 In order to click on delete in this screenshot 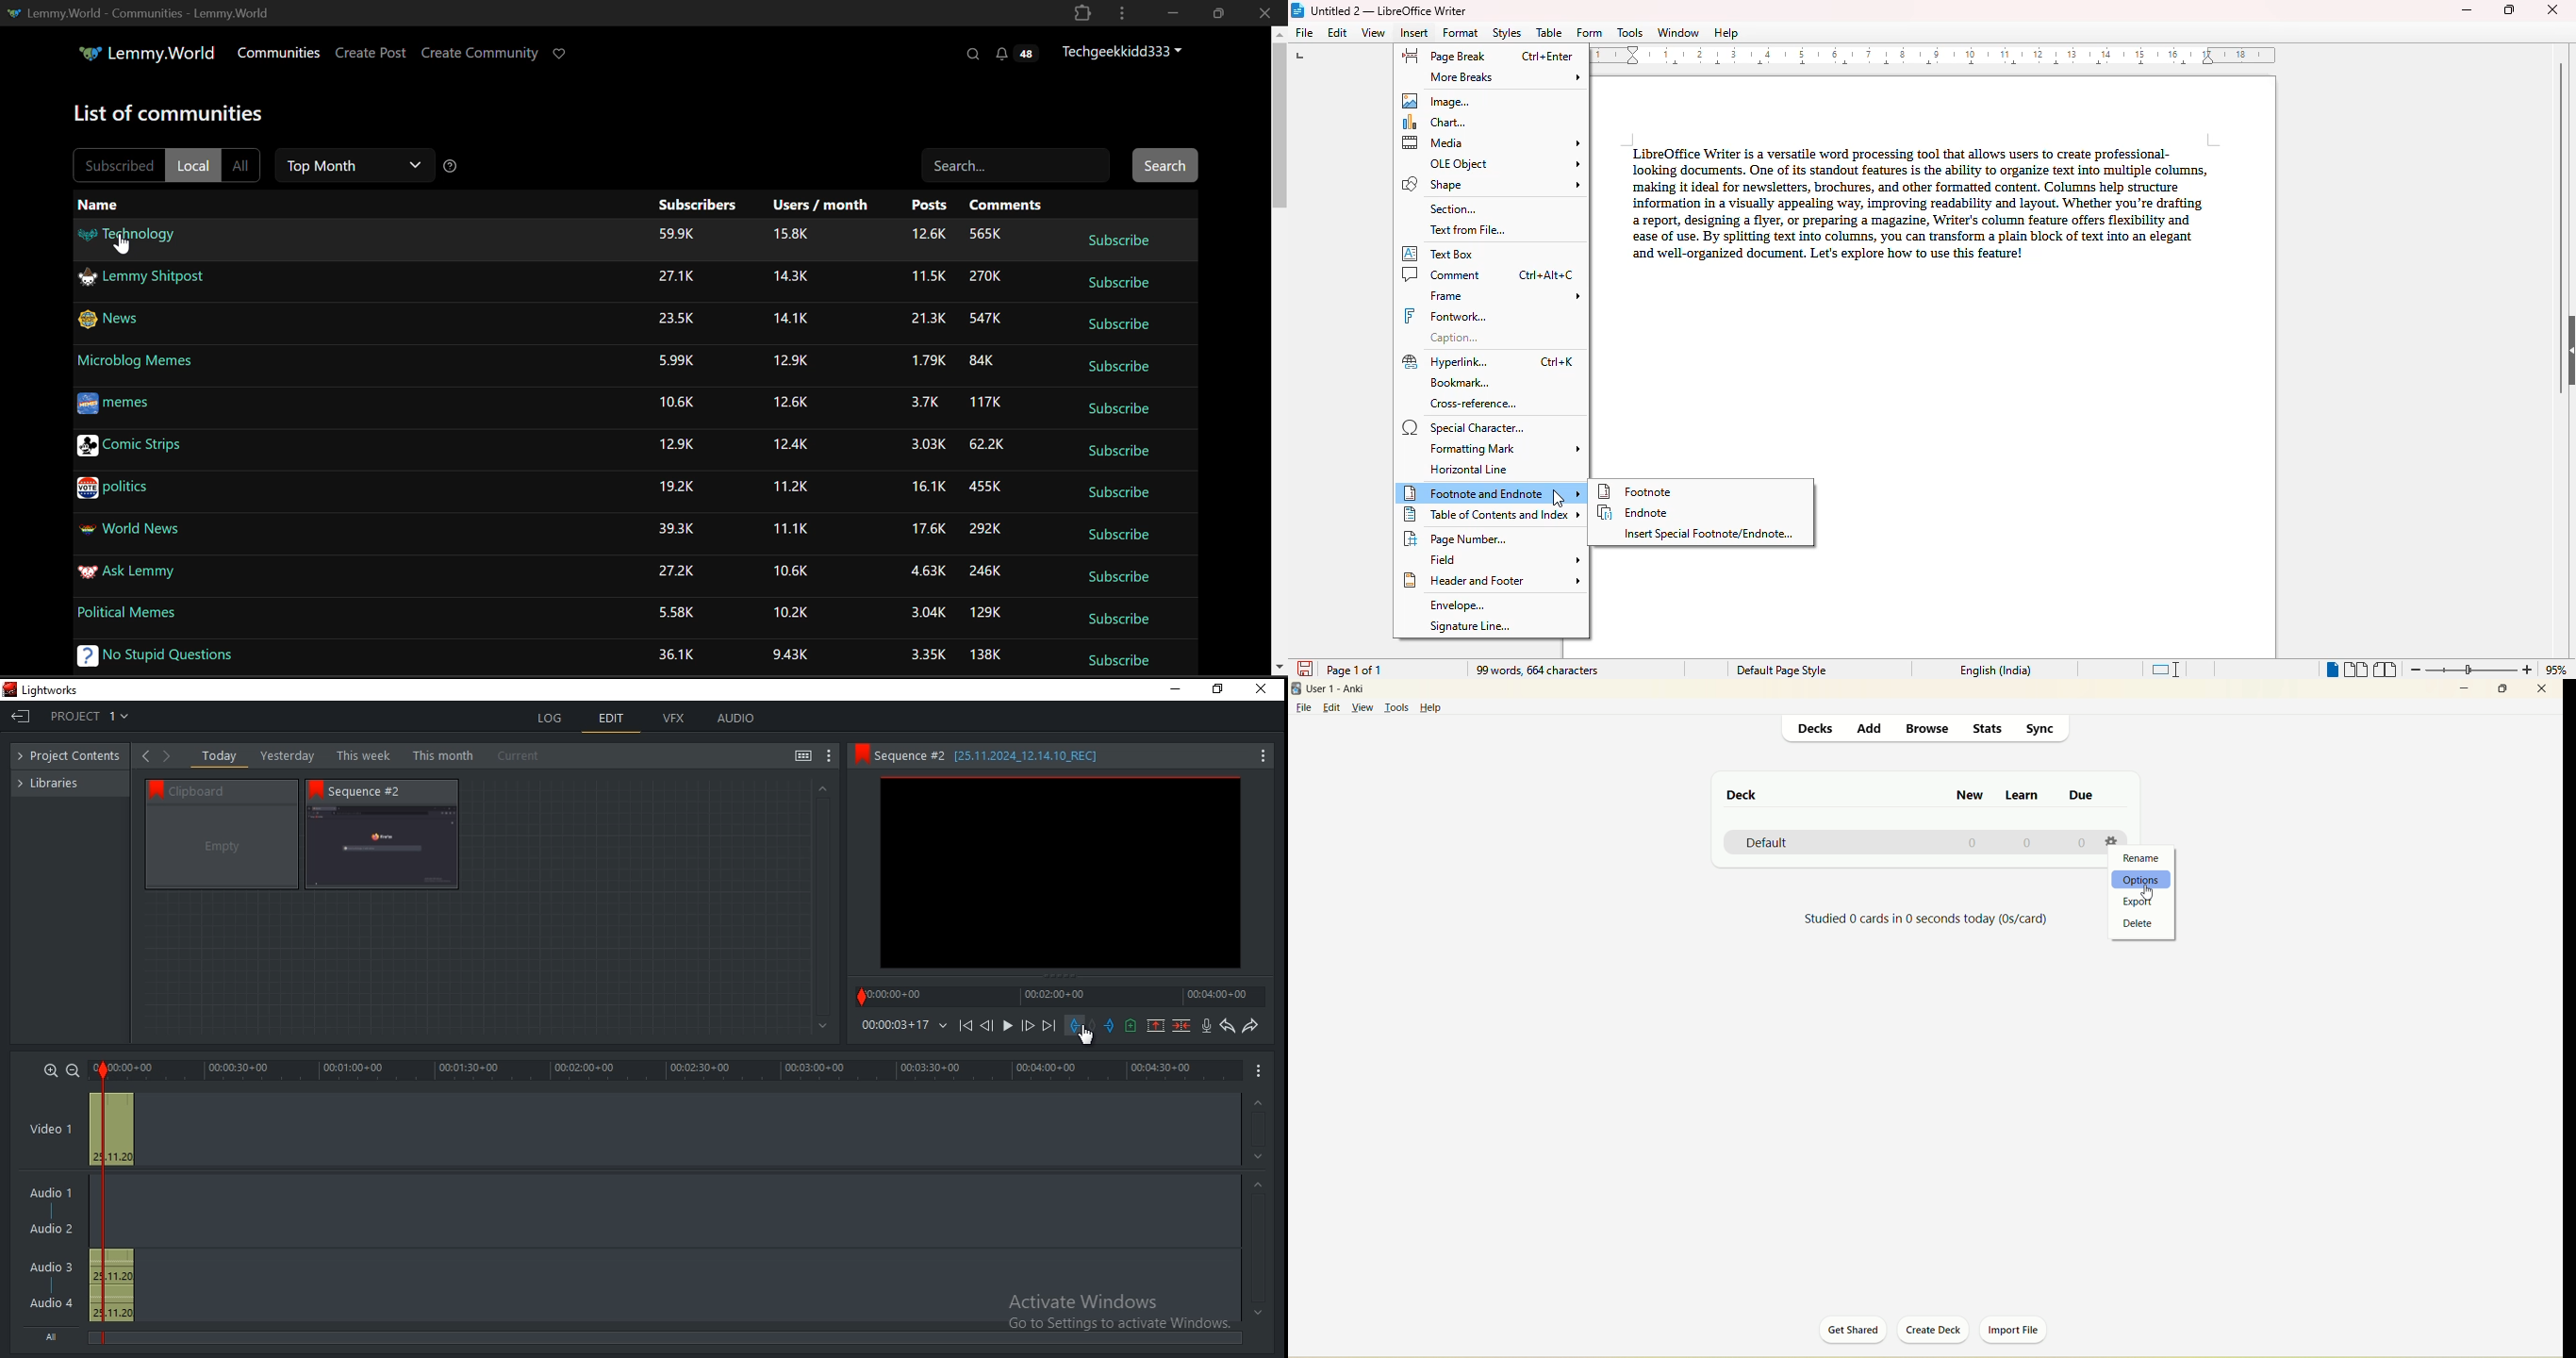, I will do `click(2138, 924)`.